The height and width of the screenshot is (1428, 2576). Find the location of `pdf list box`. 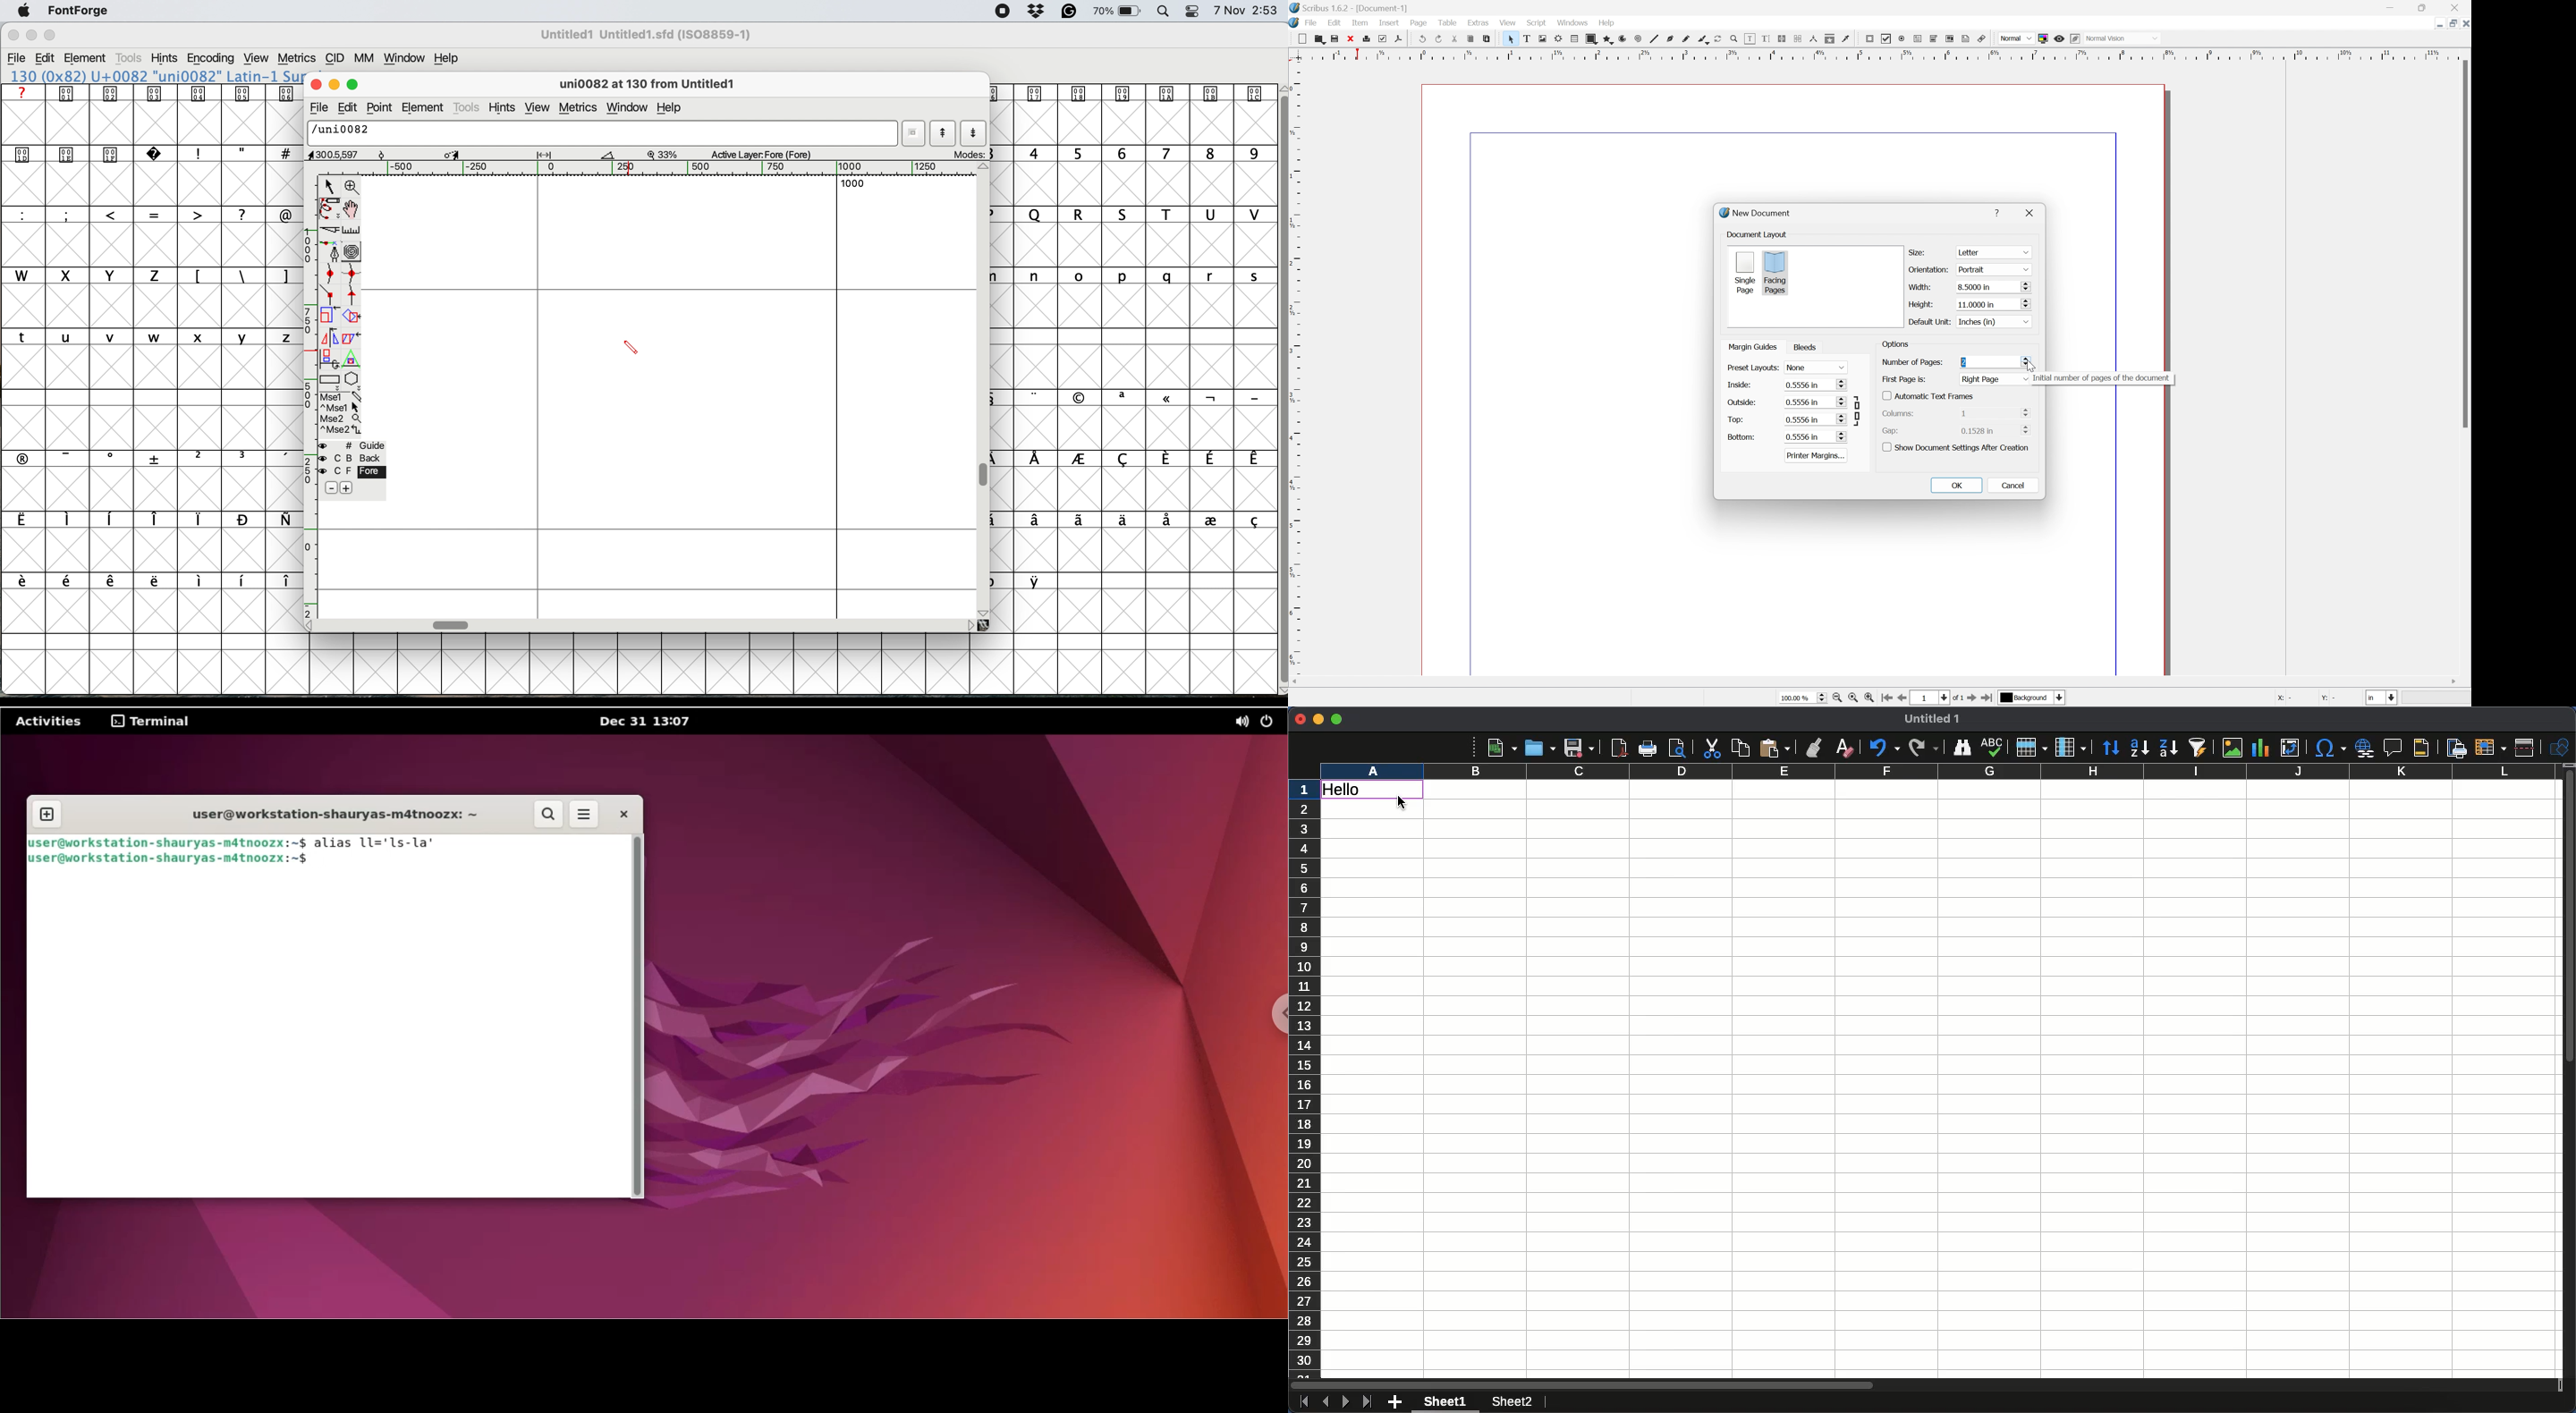

pdf list box is located at coordinates (1951, 39).